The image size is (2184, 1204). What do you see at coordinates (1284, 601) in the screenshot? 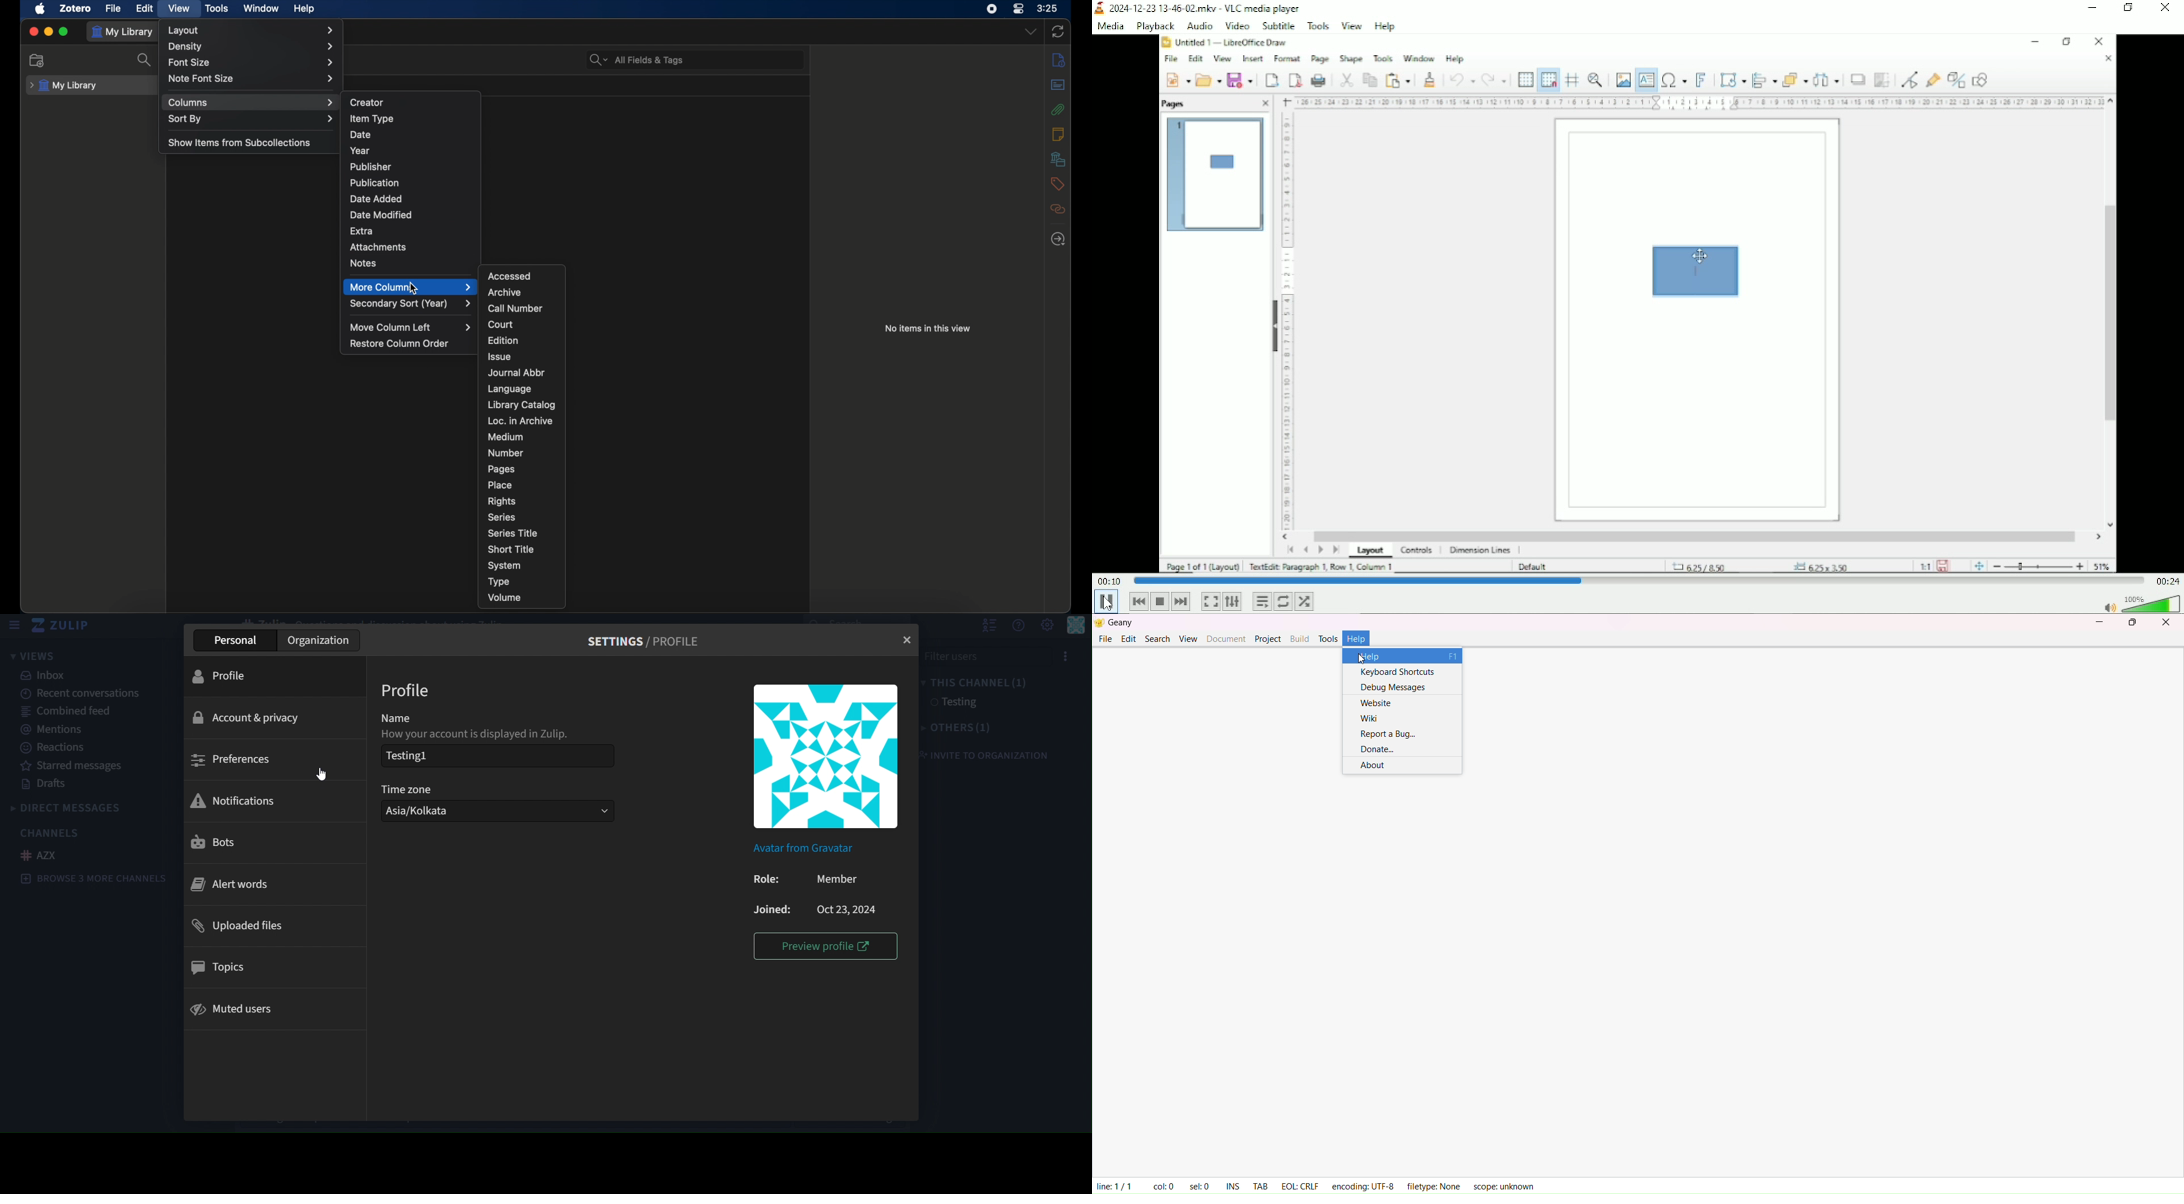
I see `Click to toggle between loop all, loop one and no loop` at bounding box center [1284, 601].